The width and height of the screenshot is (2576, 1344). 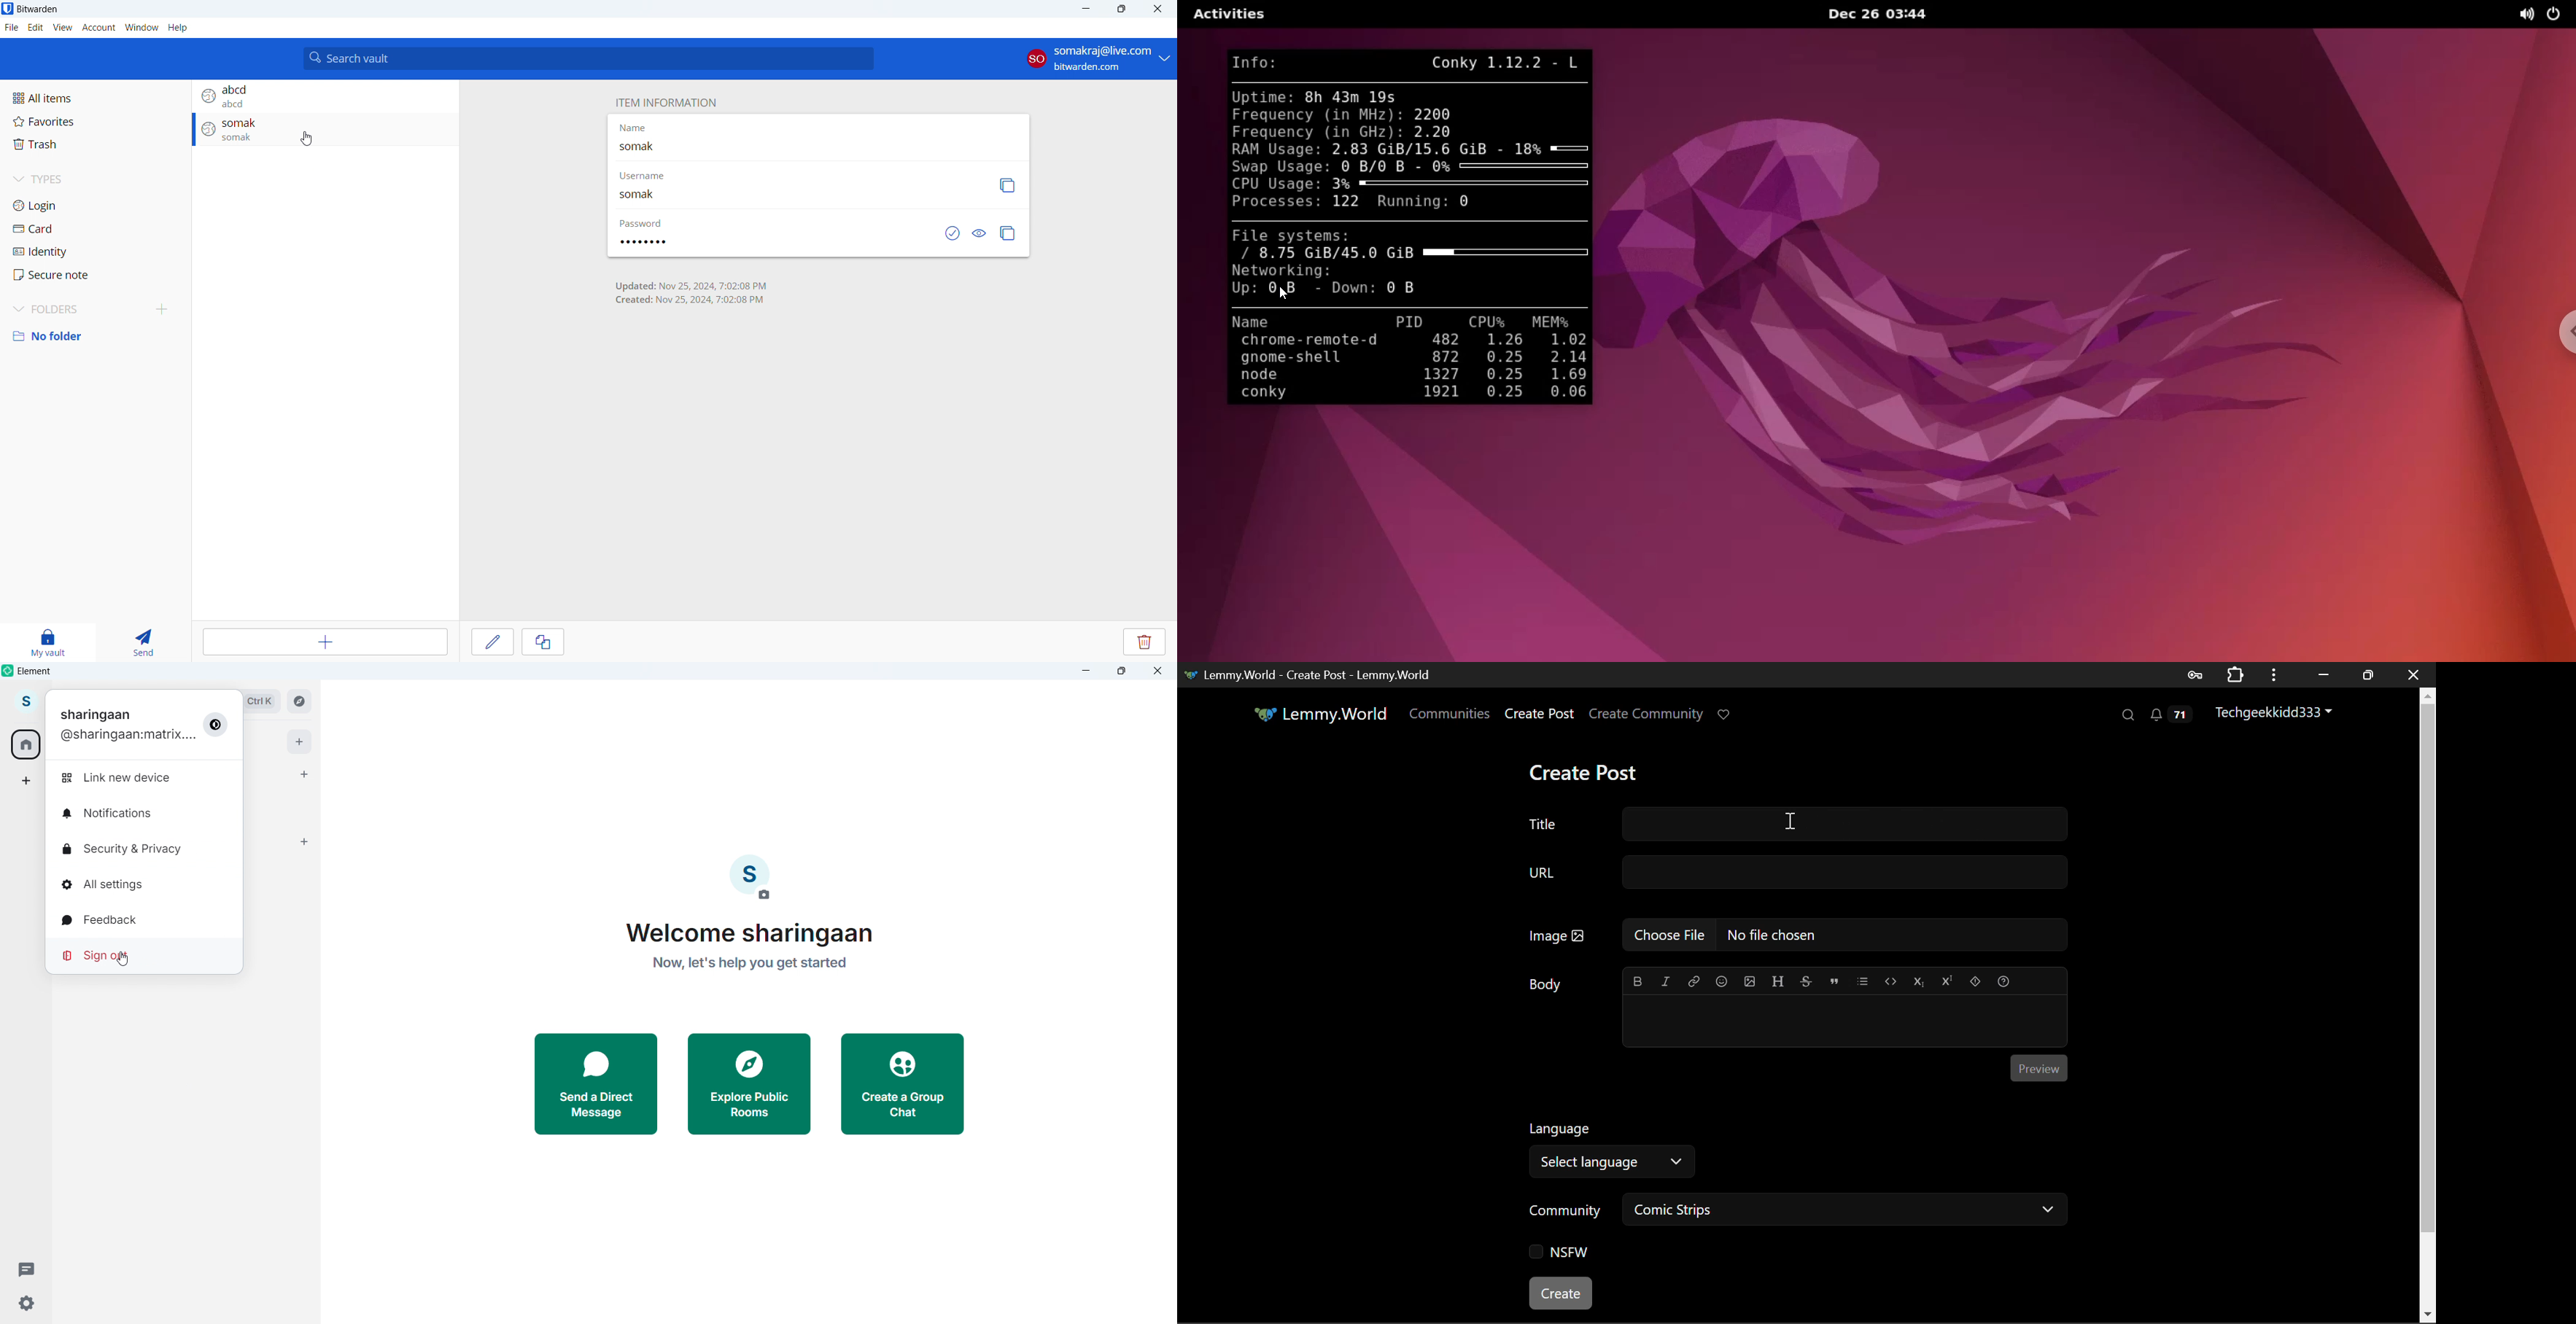 I want to click on Create a space , so click(x=26, y=781).